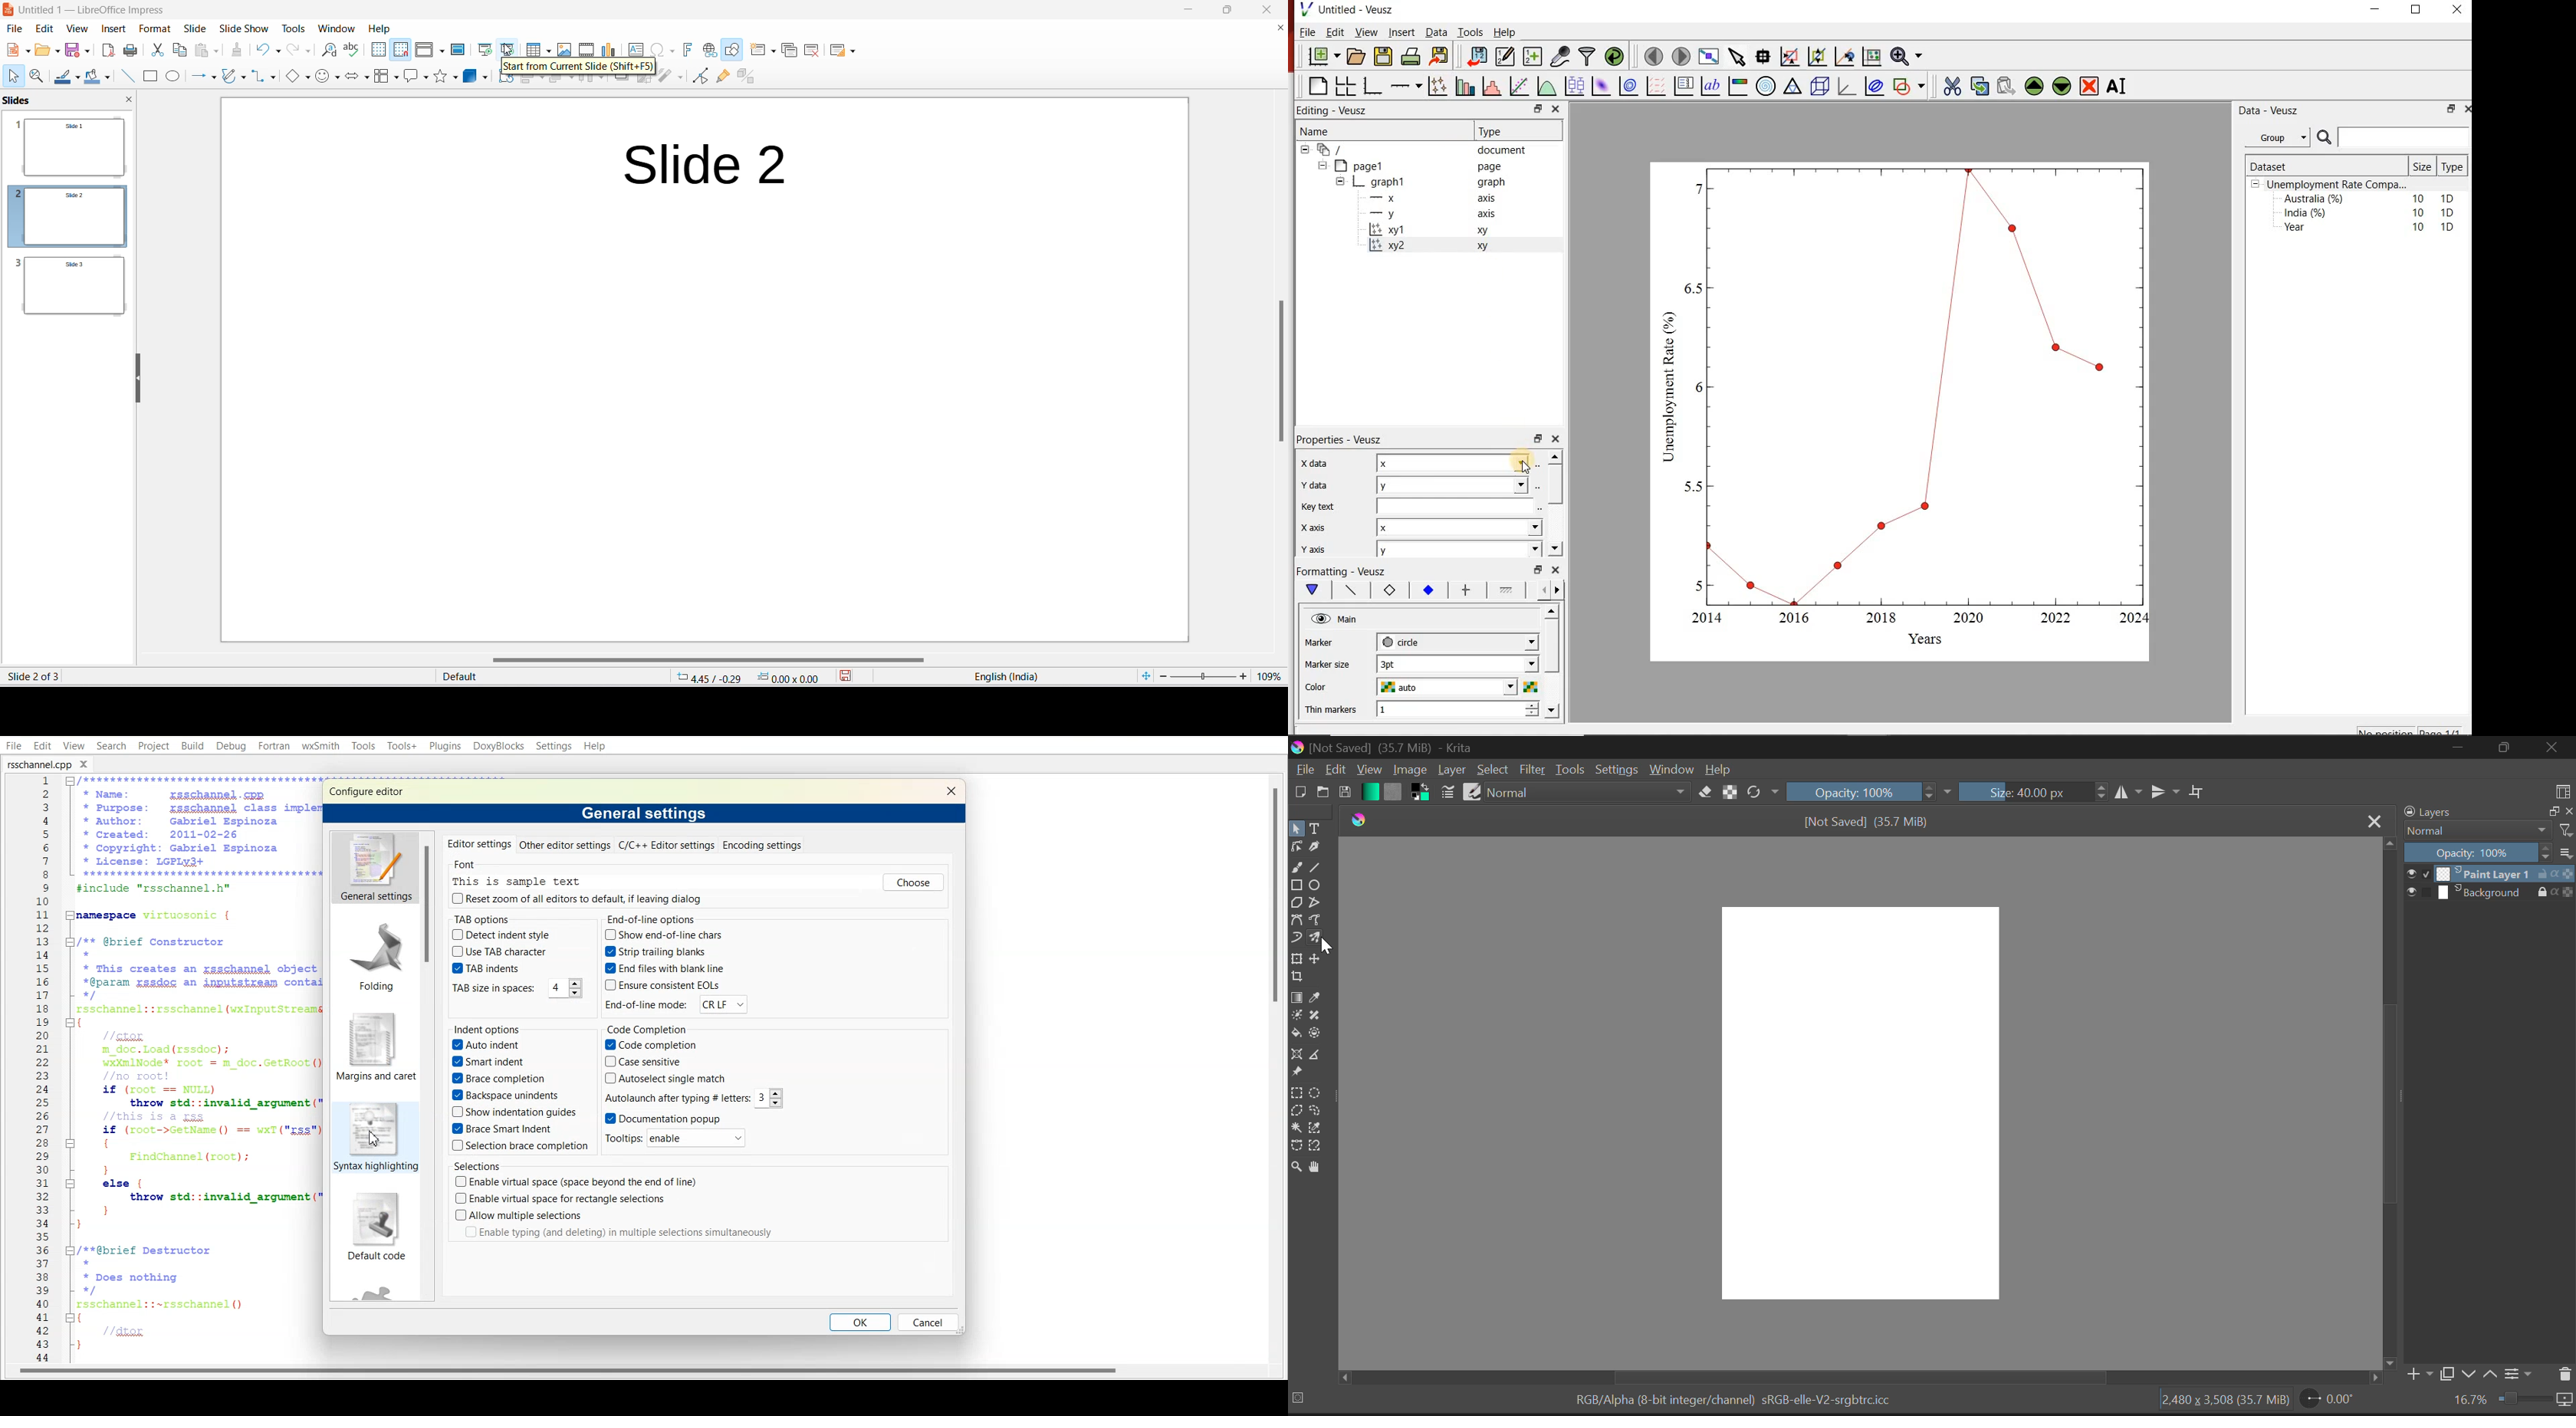  What do you see at coordinates (363, 745) in the screenshot?
I see `Tools` at bounding box center [363, 745].